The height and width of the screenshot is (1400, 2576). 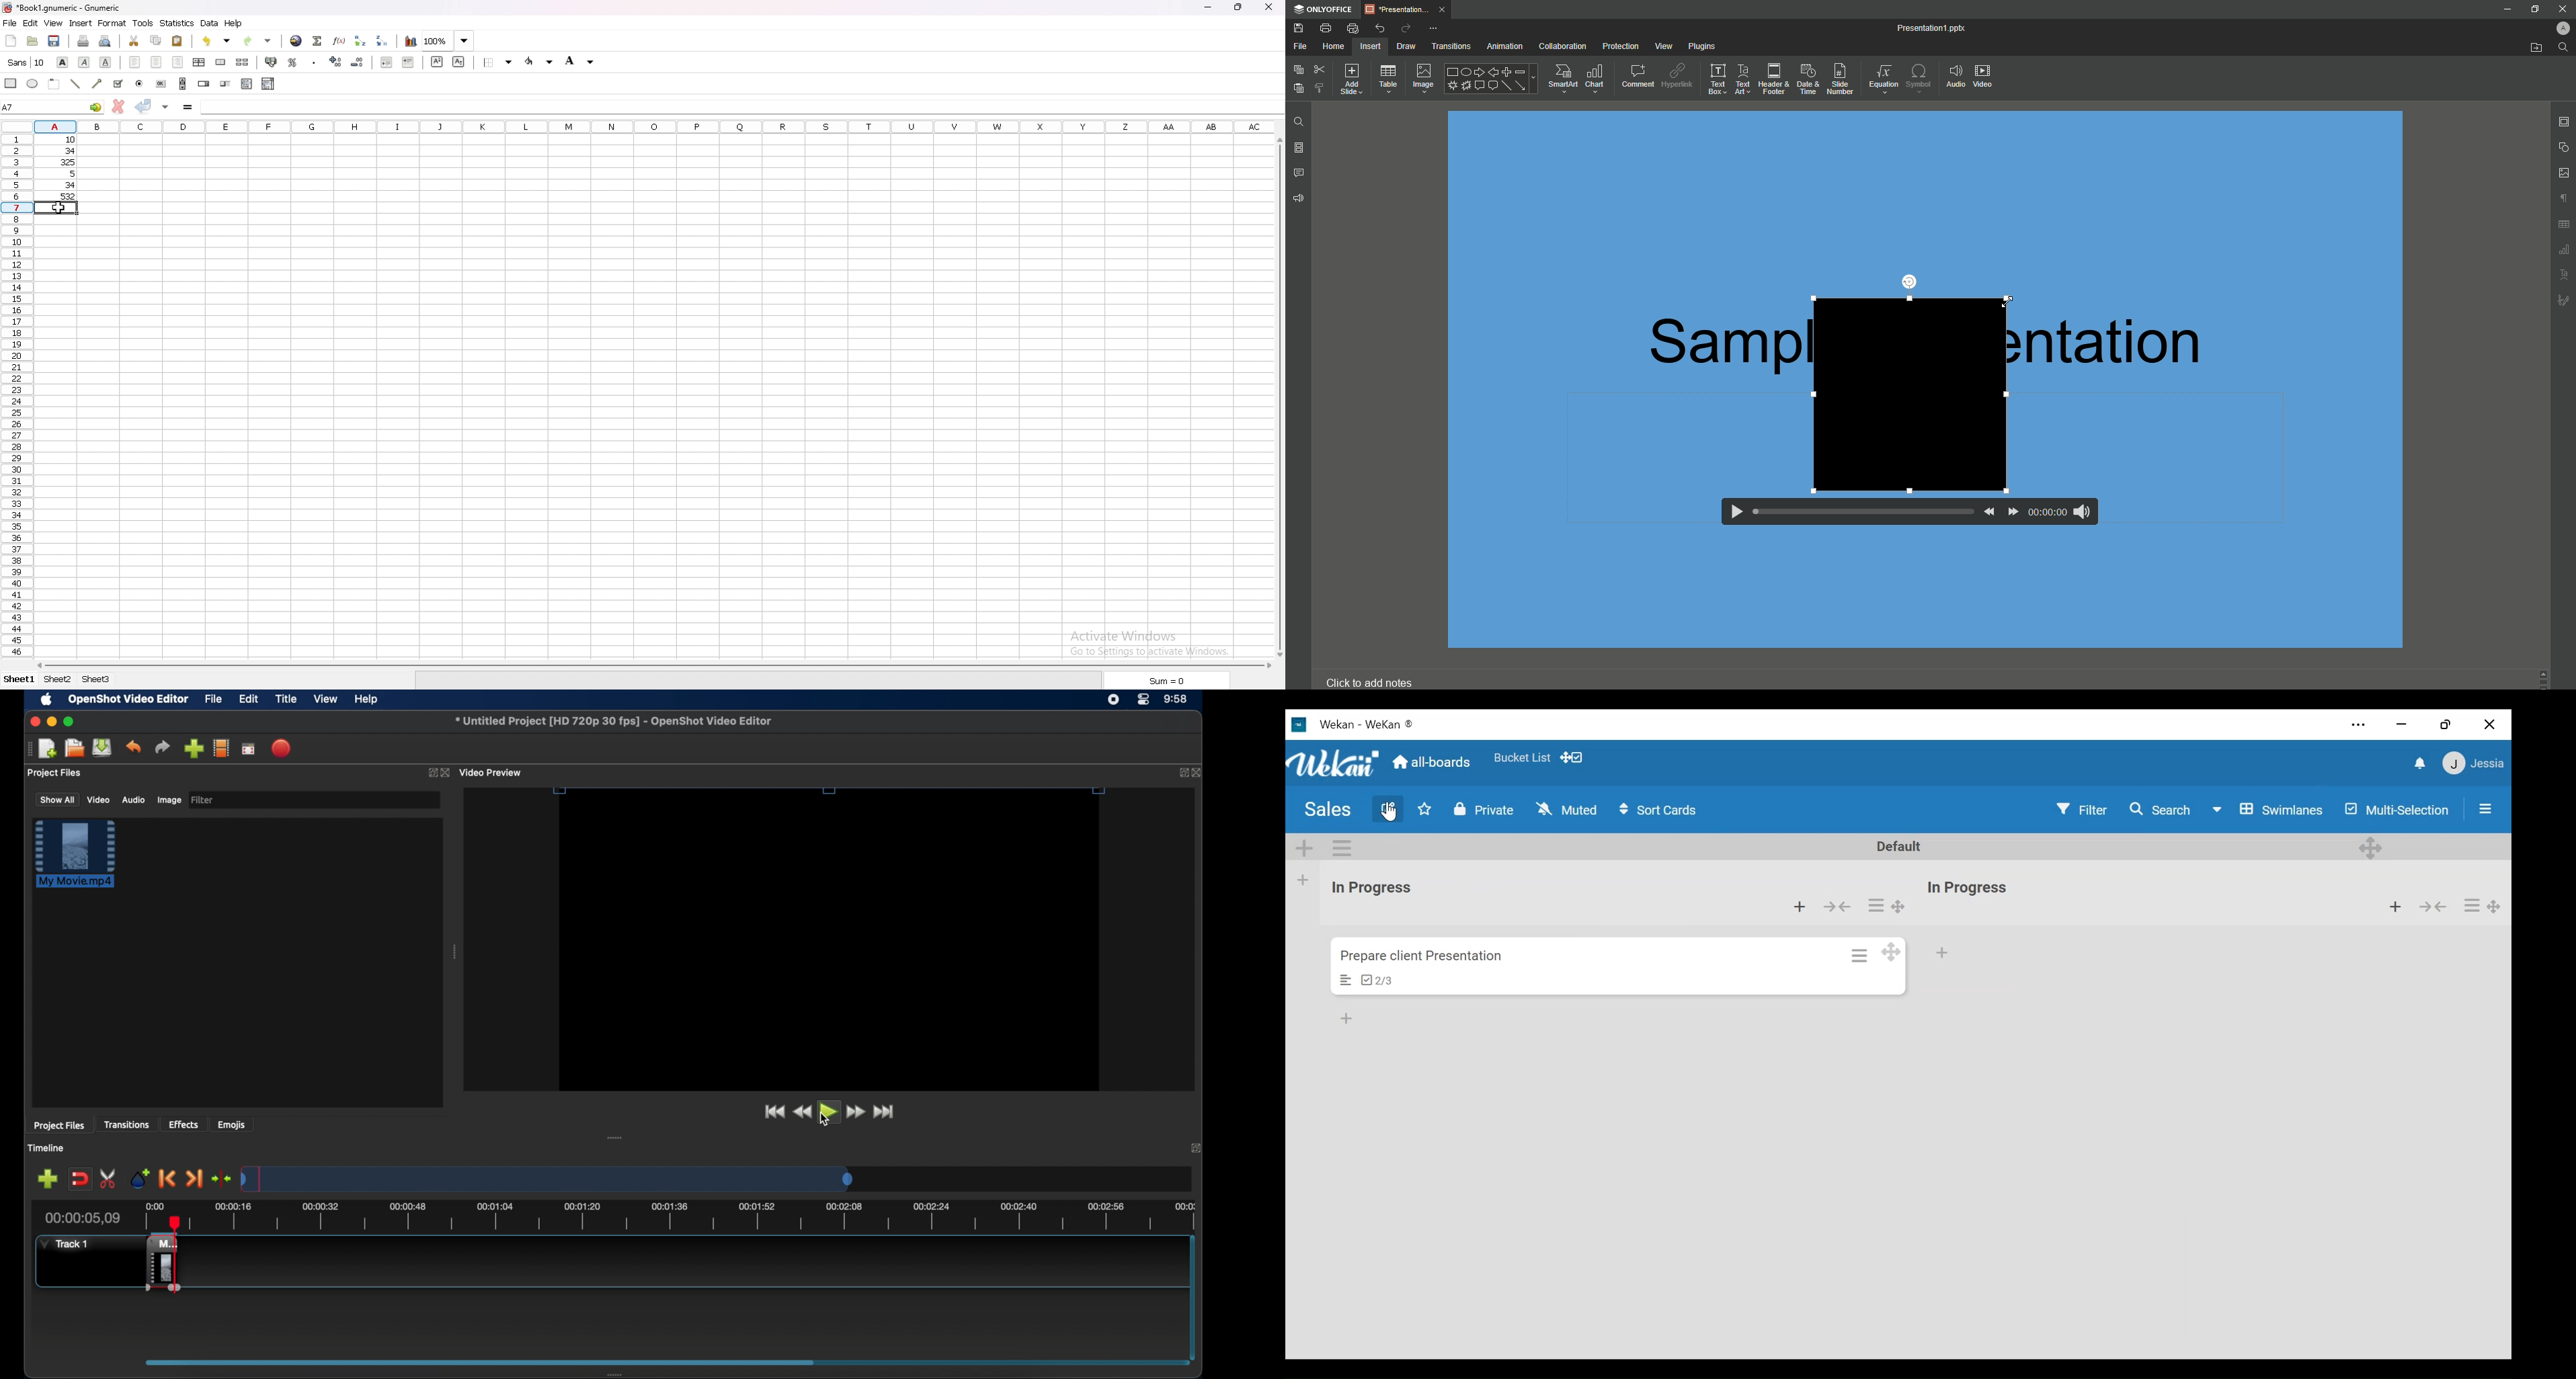 What do you see at coordinates (1168, 681) in the screenshot?
I see `sum` at bounding box center [1168, 681].